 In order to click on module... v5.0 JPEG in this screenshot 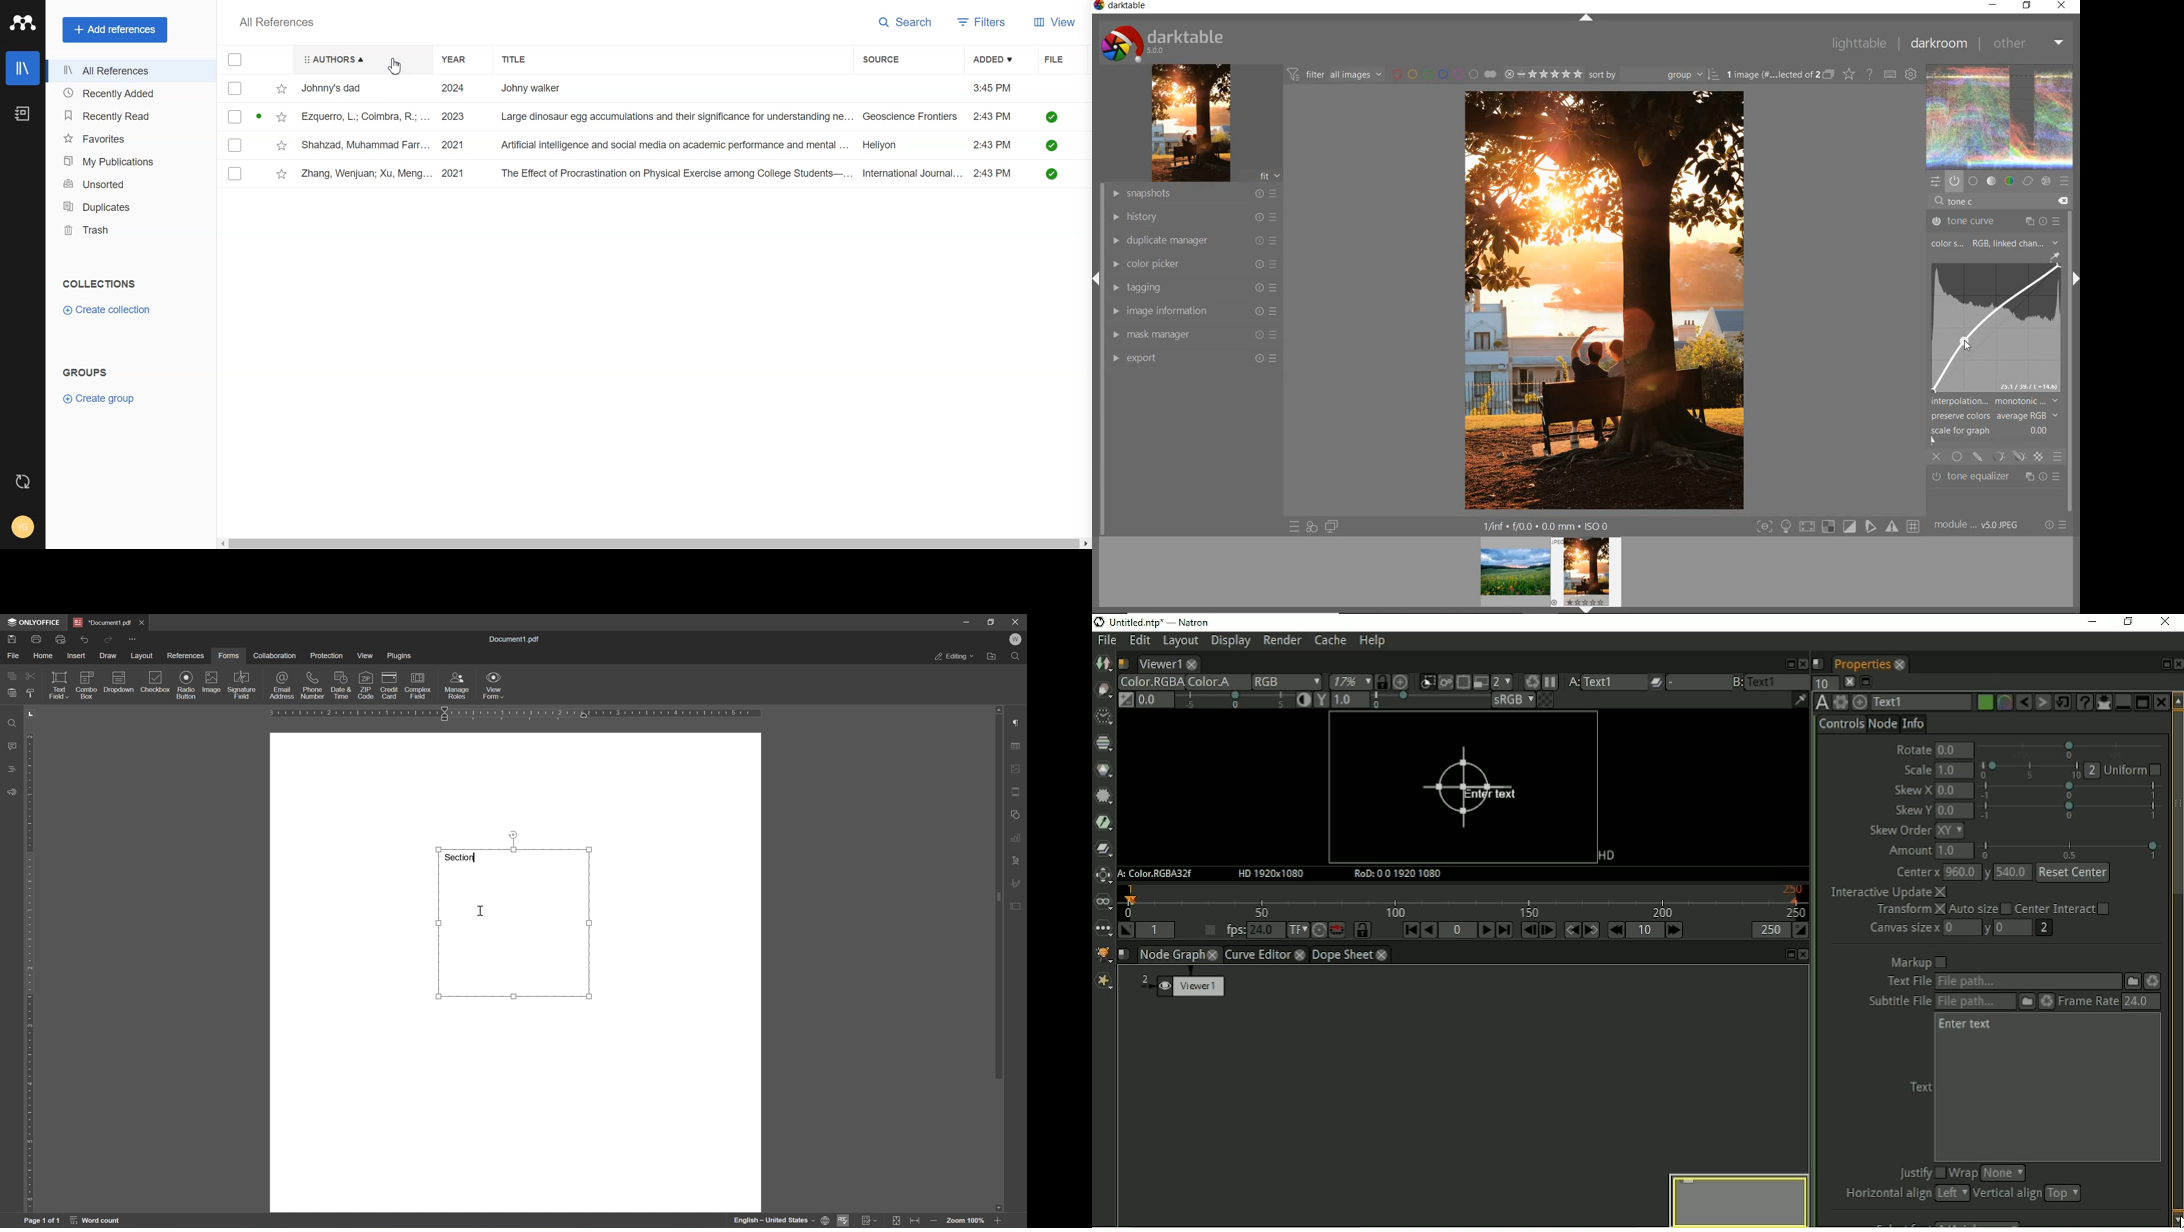, I will do `click(1978, 525)`.